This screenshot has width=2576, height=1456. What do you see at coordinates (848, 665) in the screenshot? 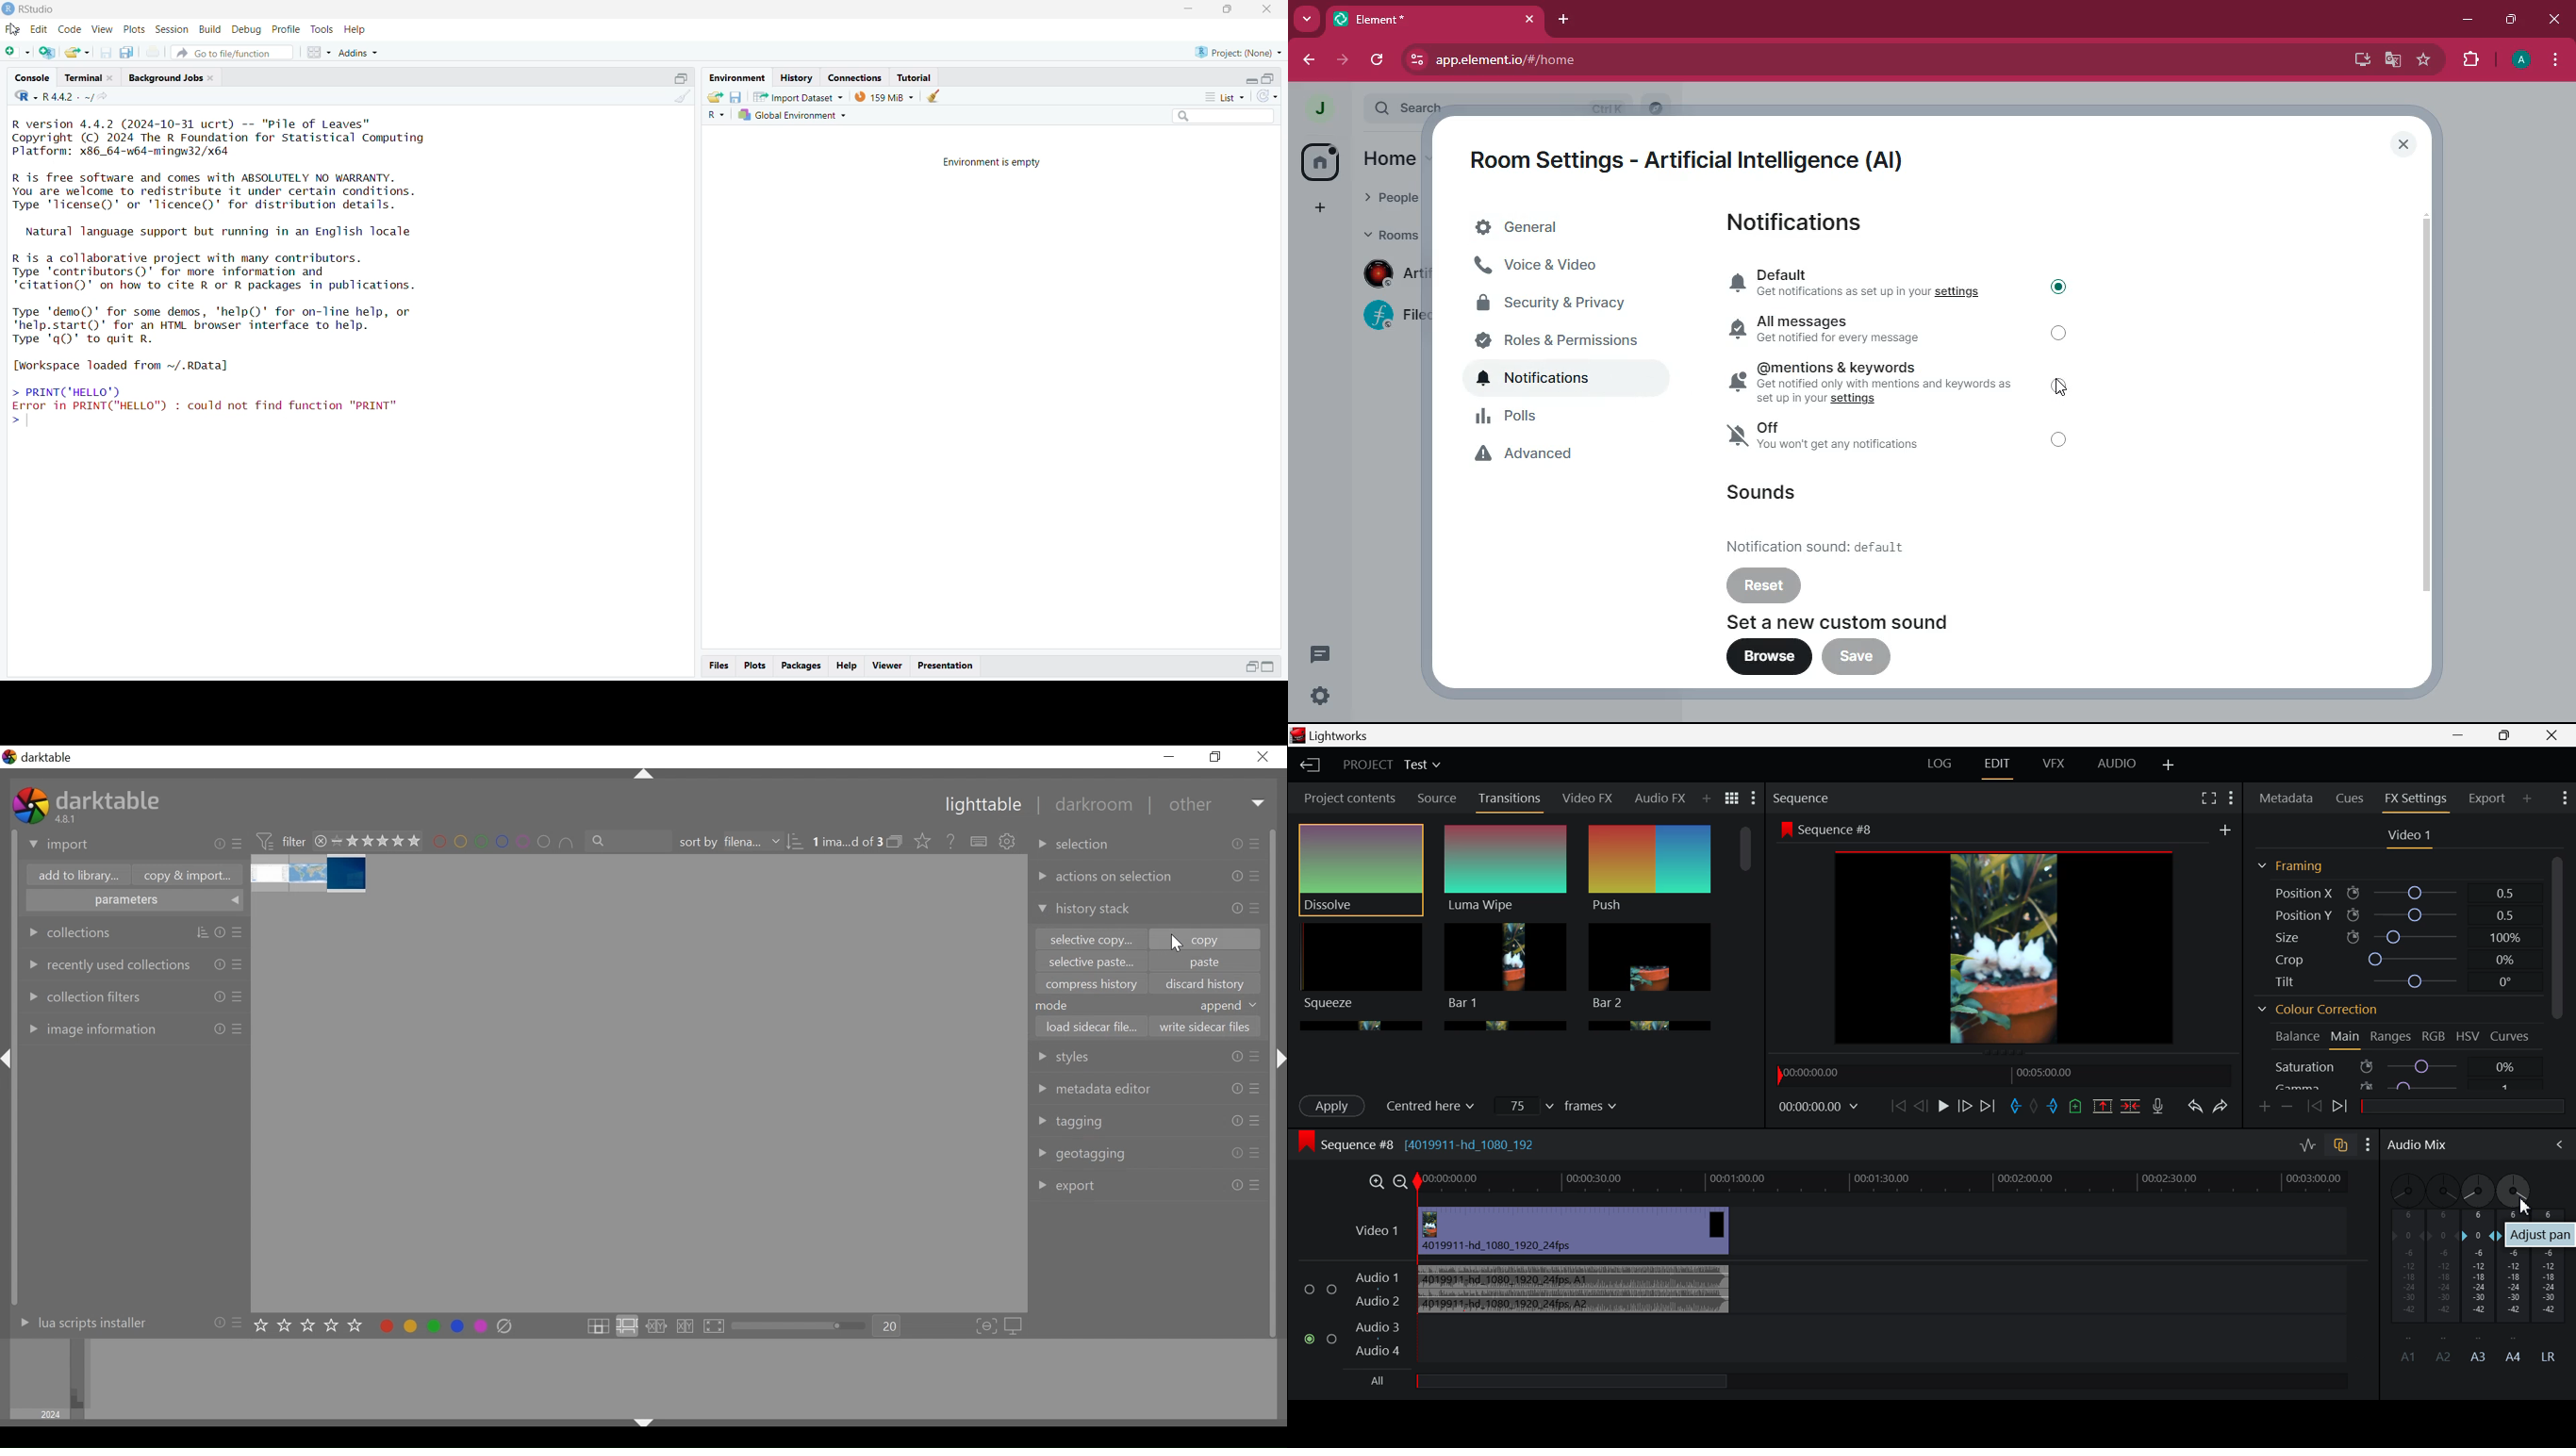
I see `help` at bounding box center [848, 665].